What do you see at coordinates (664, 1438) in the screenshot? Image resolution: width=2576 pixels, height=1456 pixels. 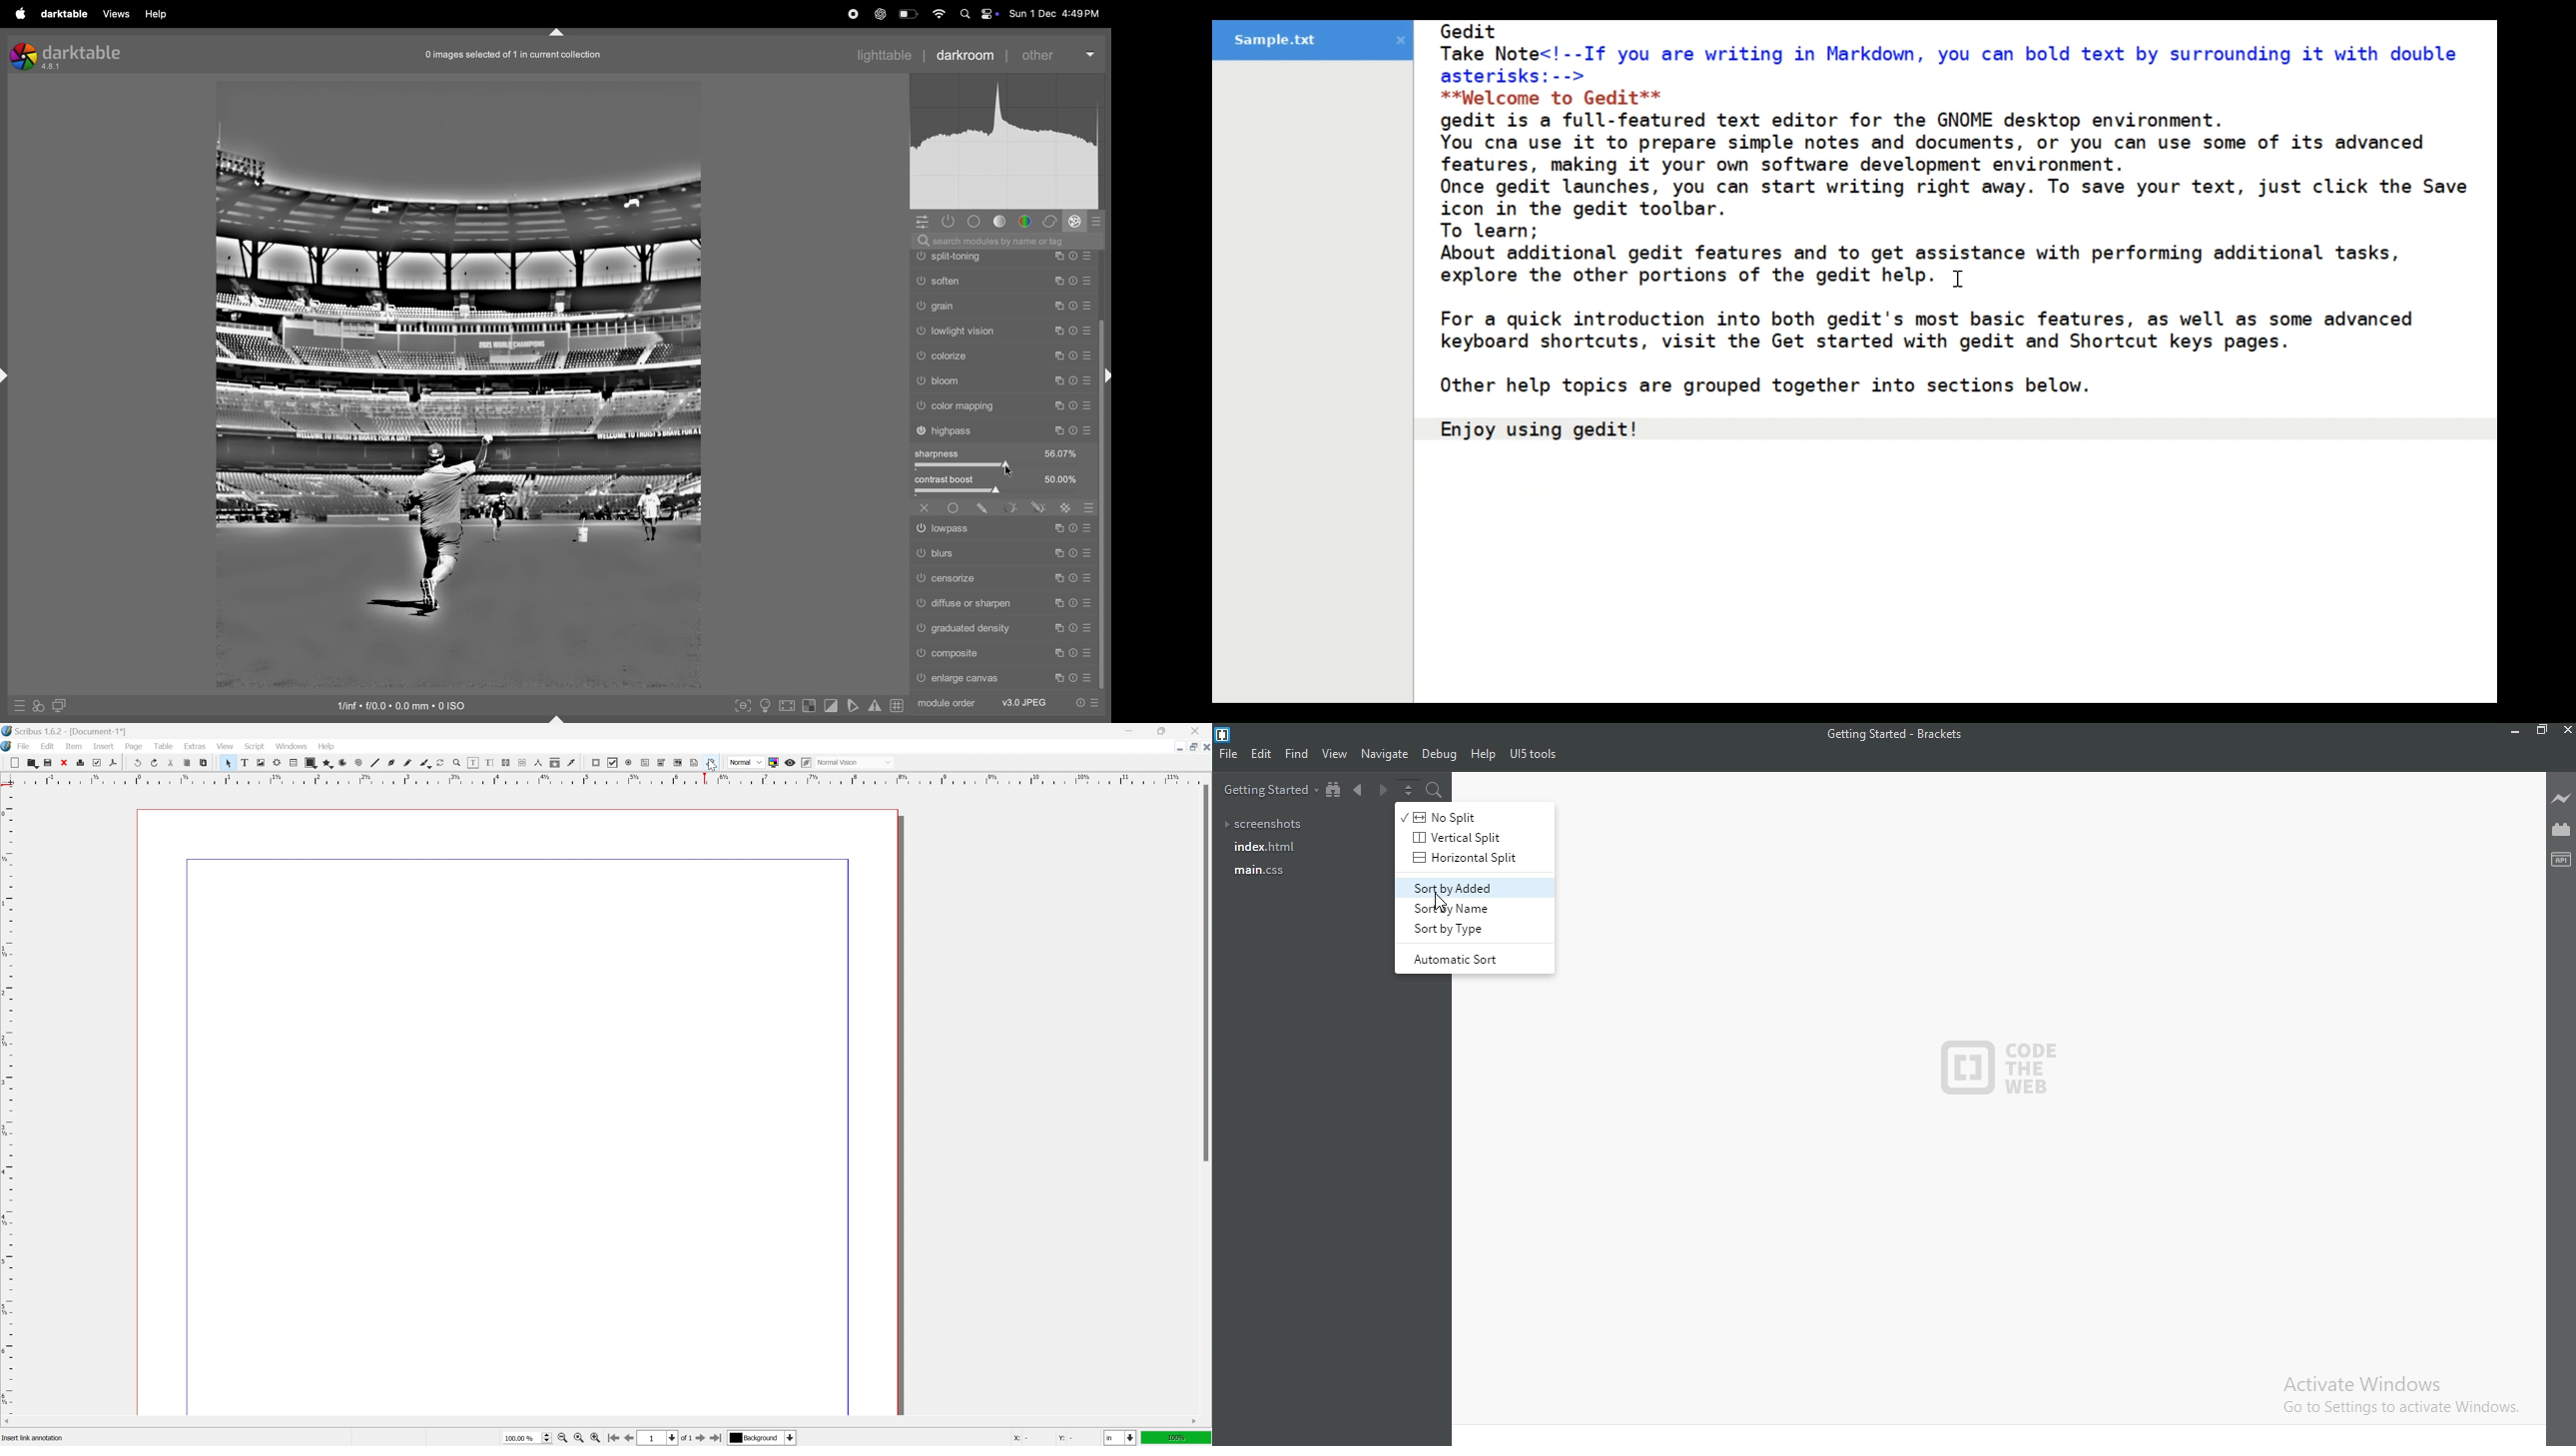 I see `select current page` at bounding box center [664, 1438].